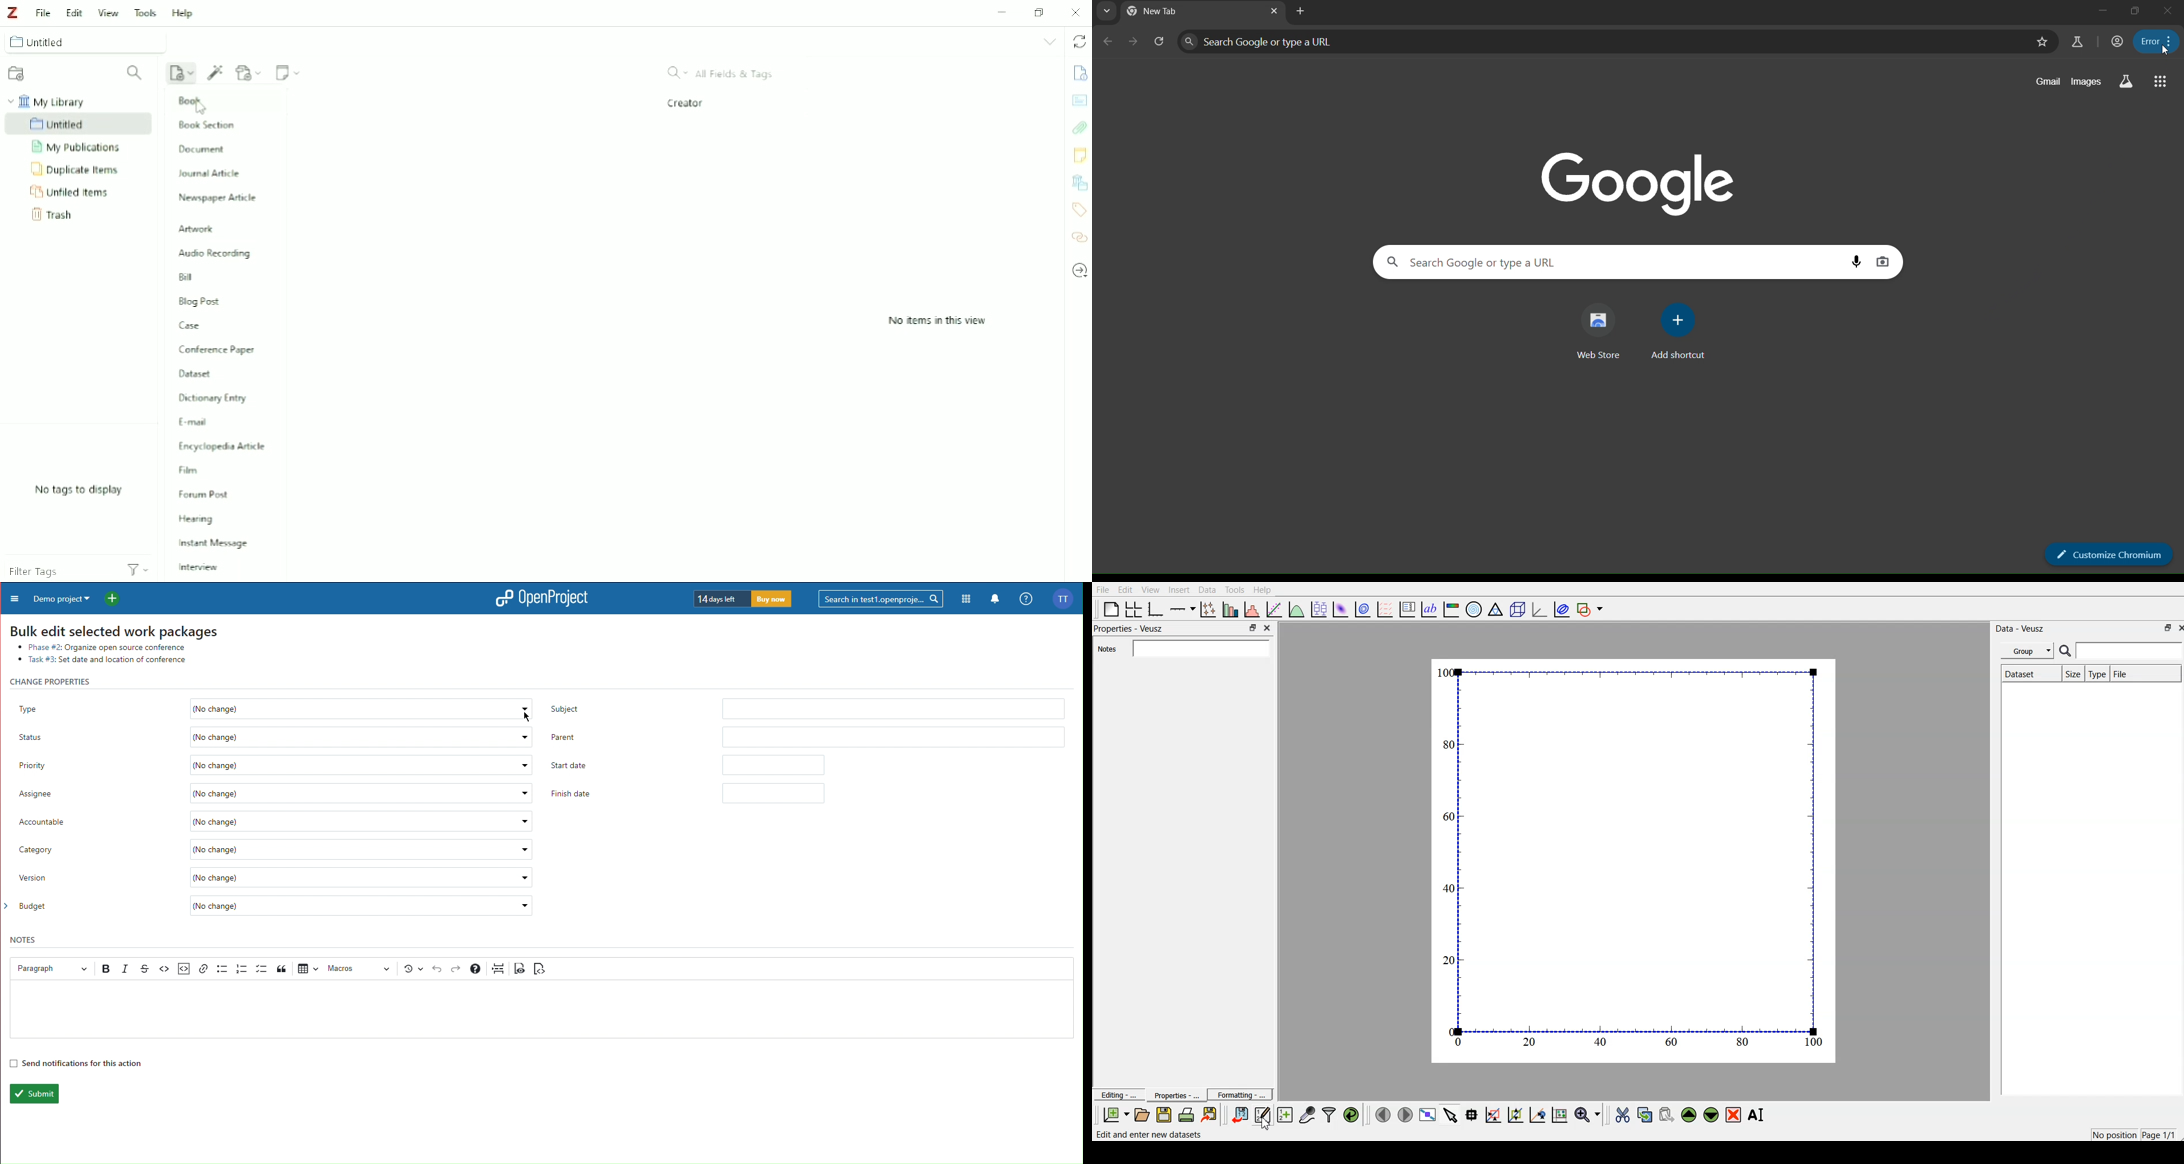 The image size is (2184, 1176). What do you see at coordinates (2108, 555) in the screenshot?
I see `customize chromium` at bounding box center [2108, 555].